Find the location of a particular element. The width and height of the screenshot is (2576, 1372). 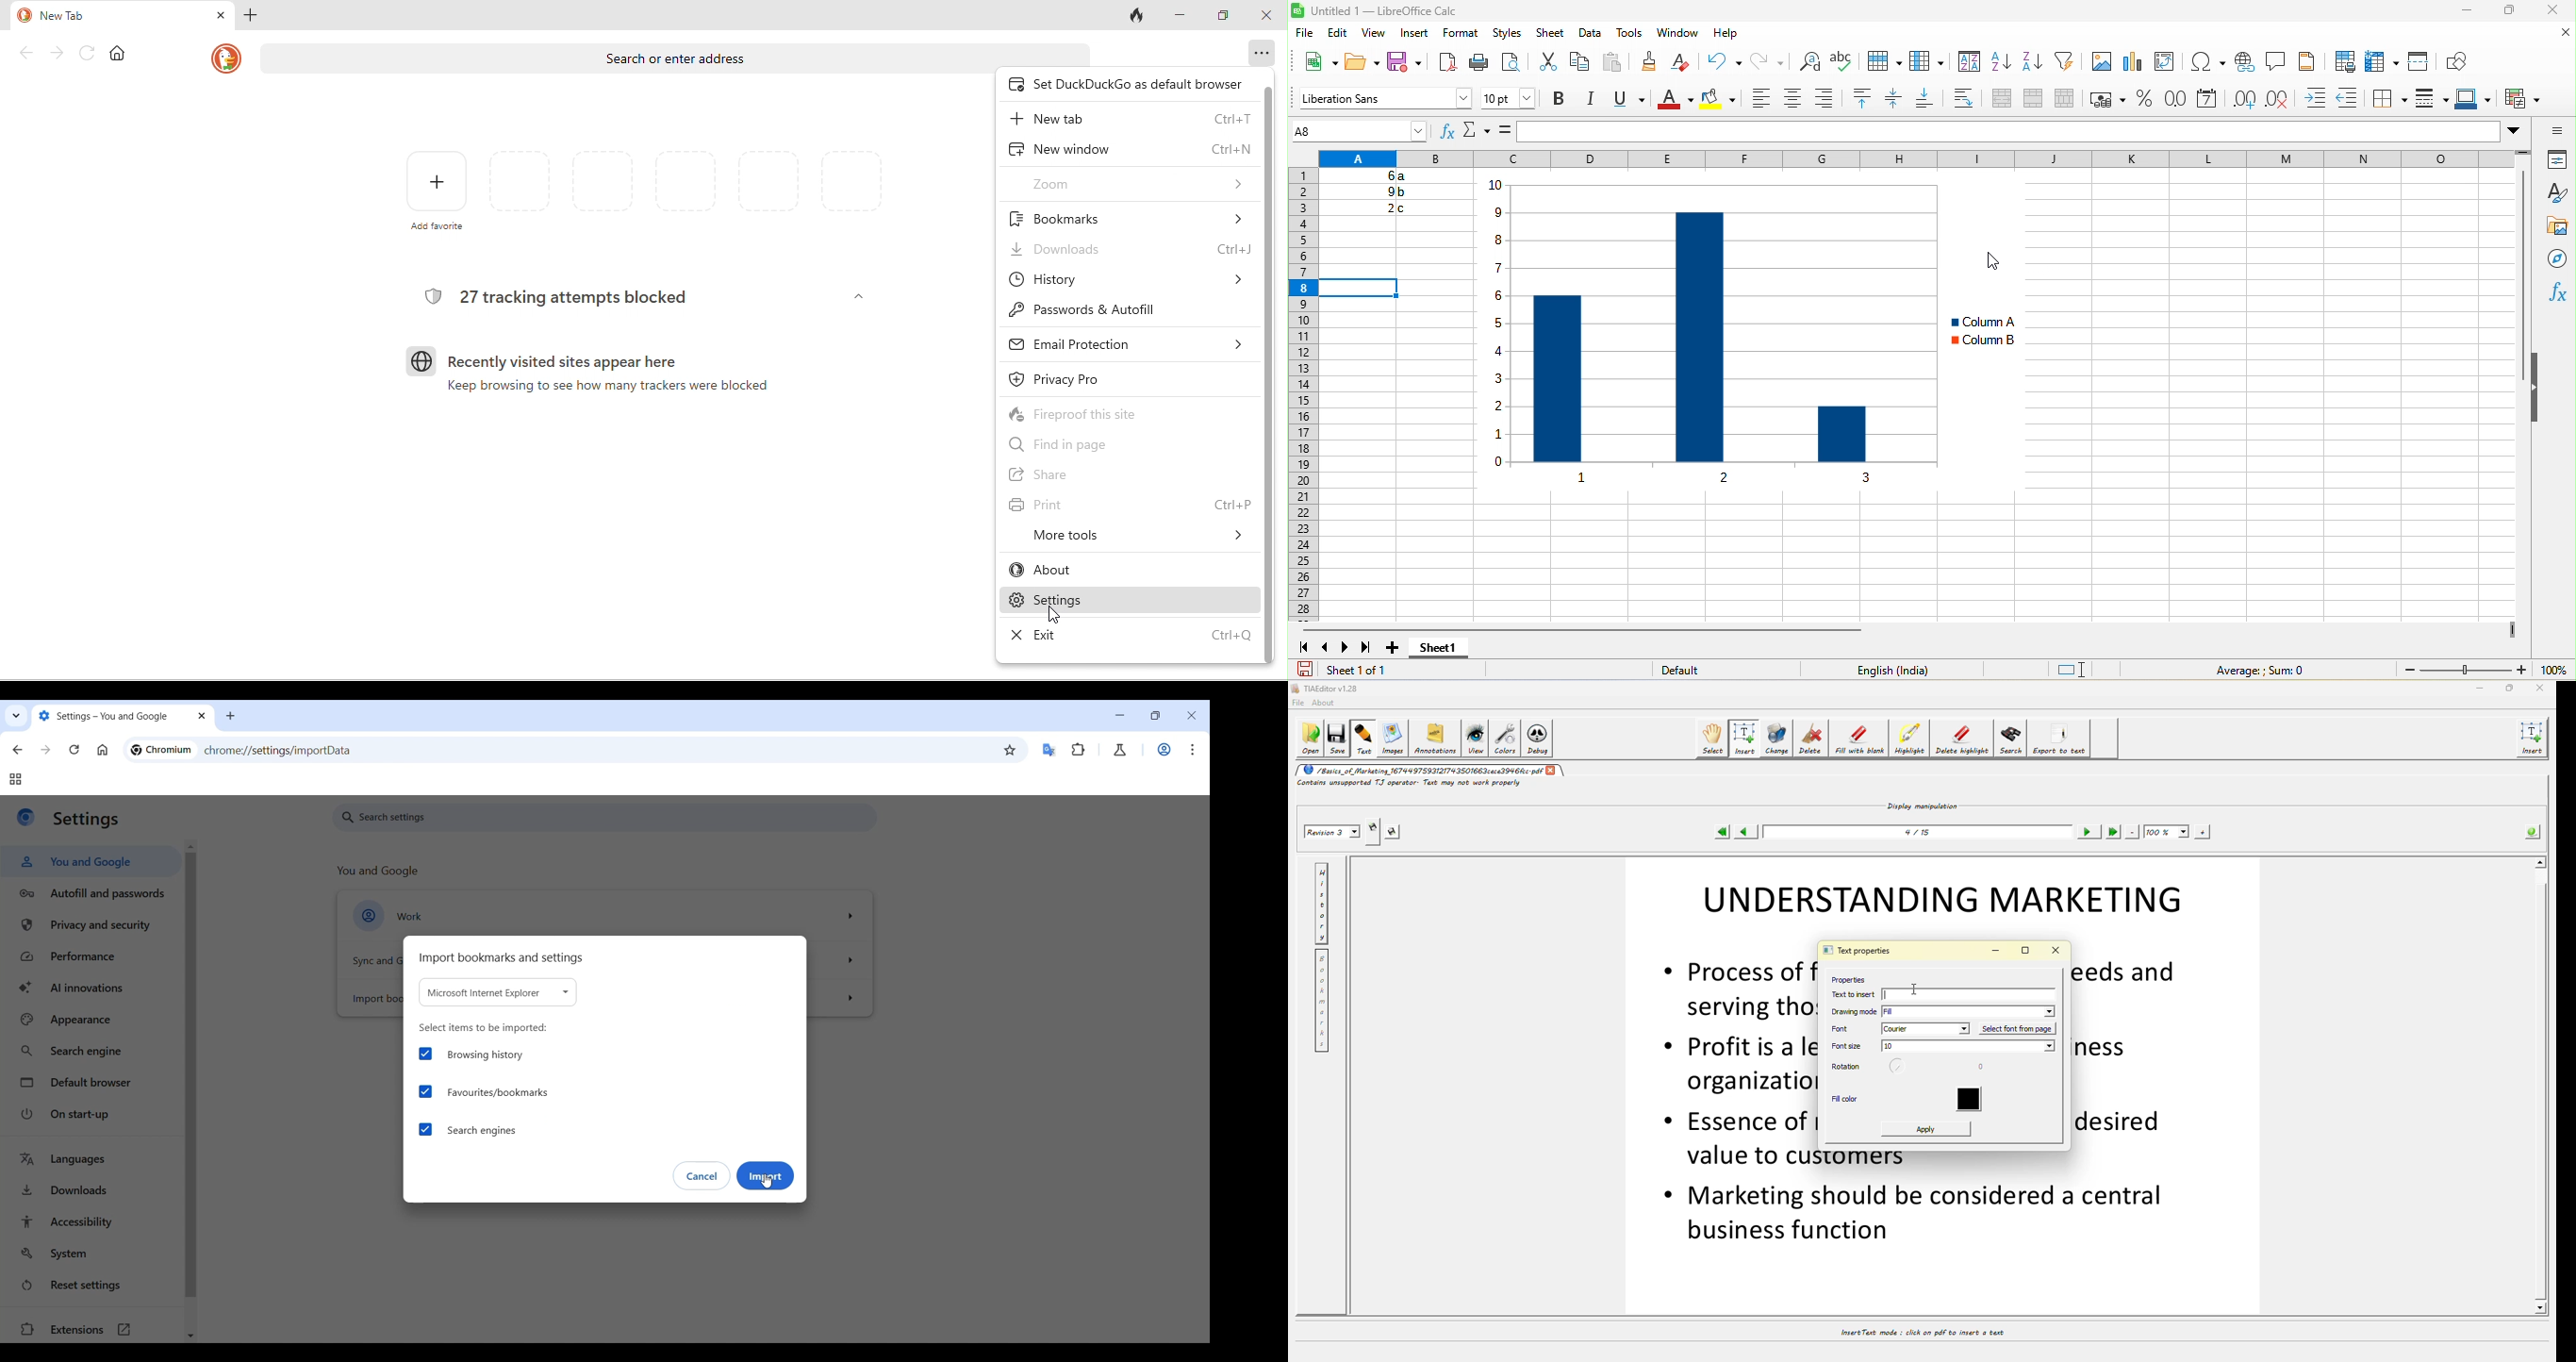

Liberation Sans is located at coordinates (1387, 96).